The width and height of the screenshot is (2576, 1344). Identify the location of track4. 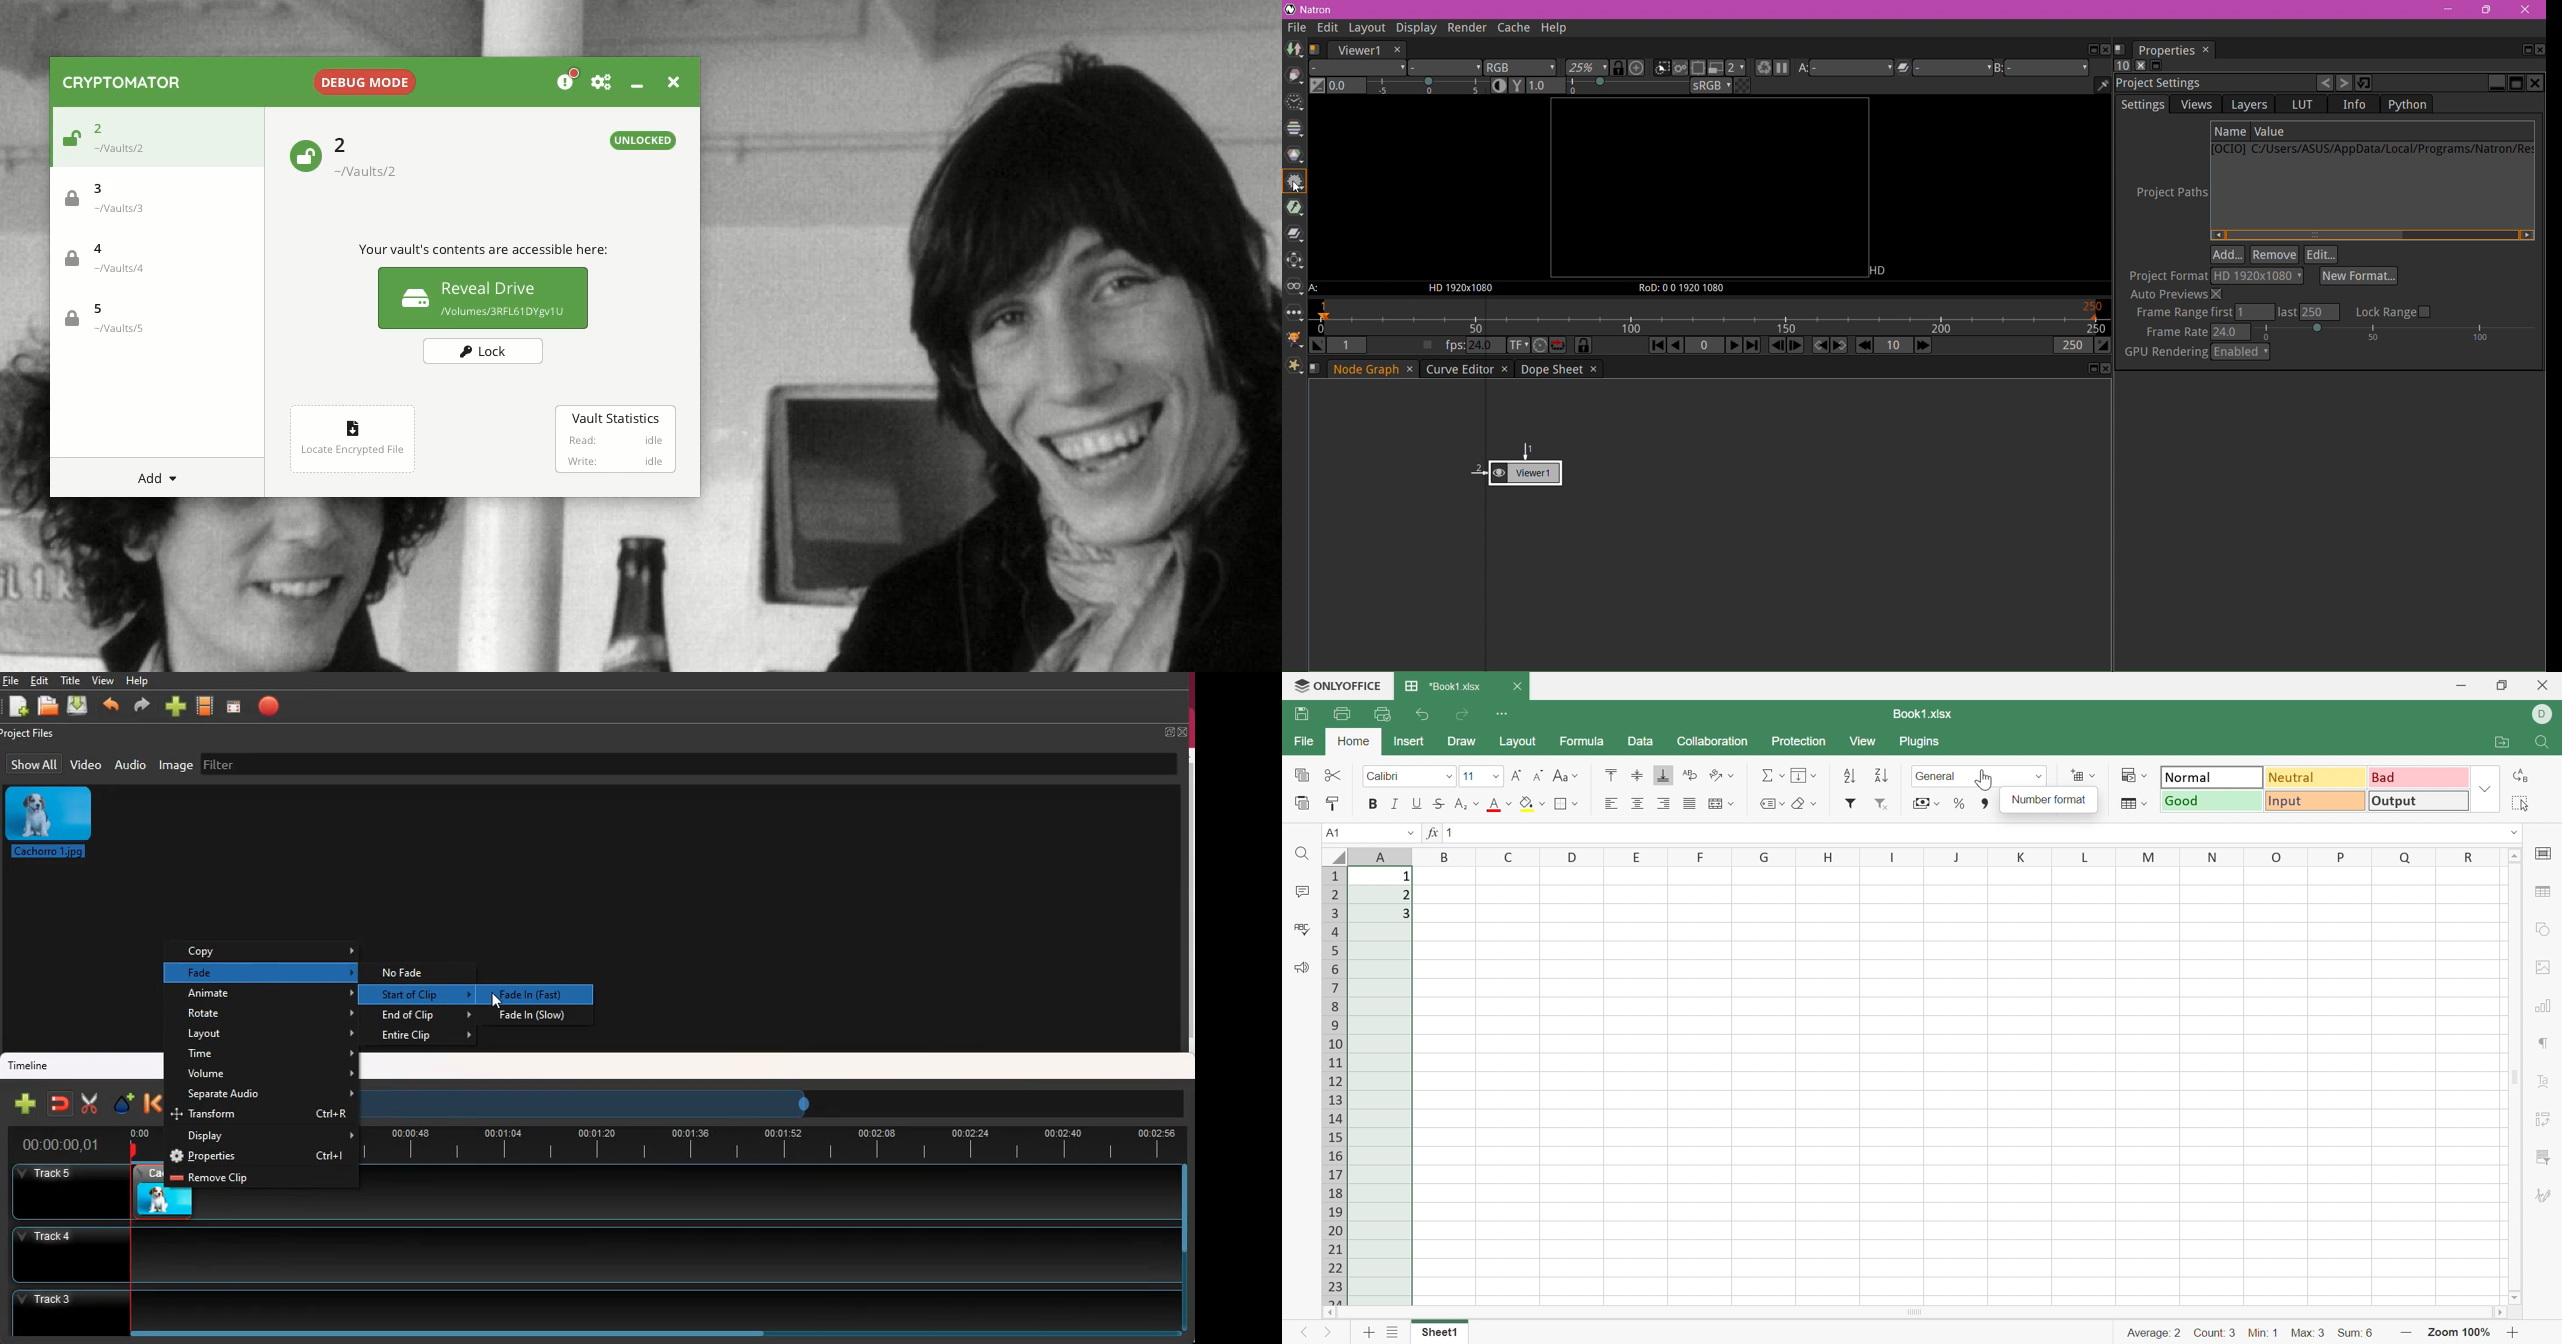
(587, 1252).